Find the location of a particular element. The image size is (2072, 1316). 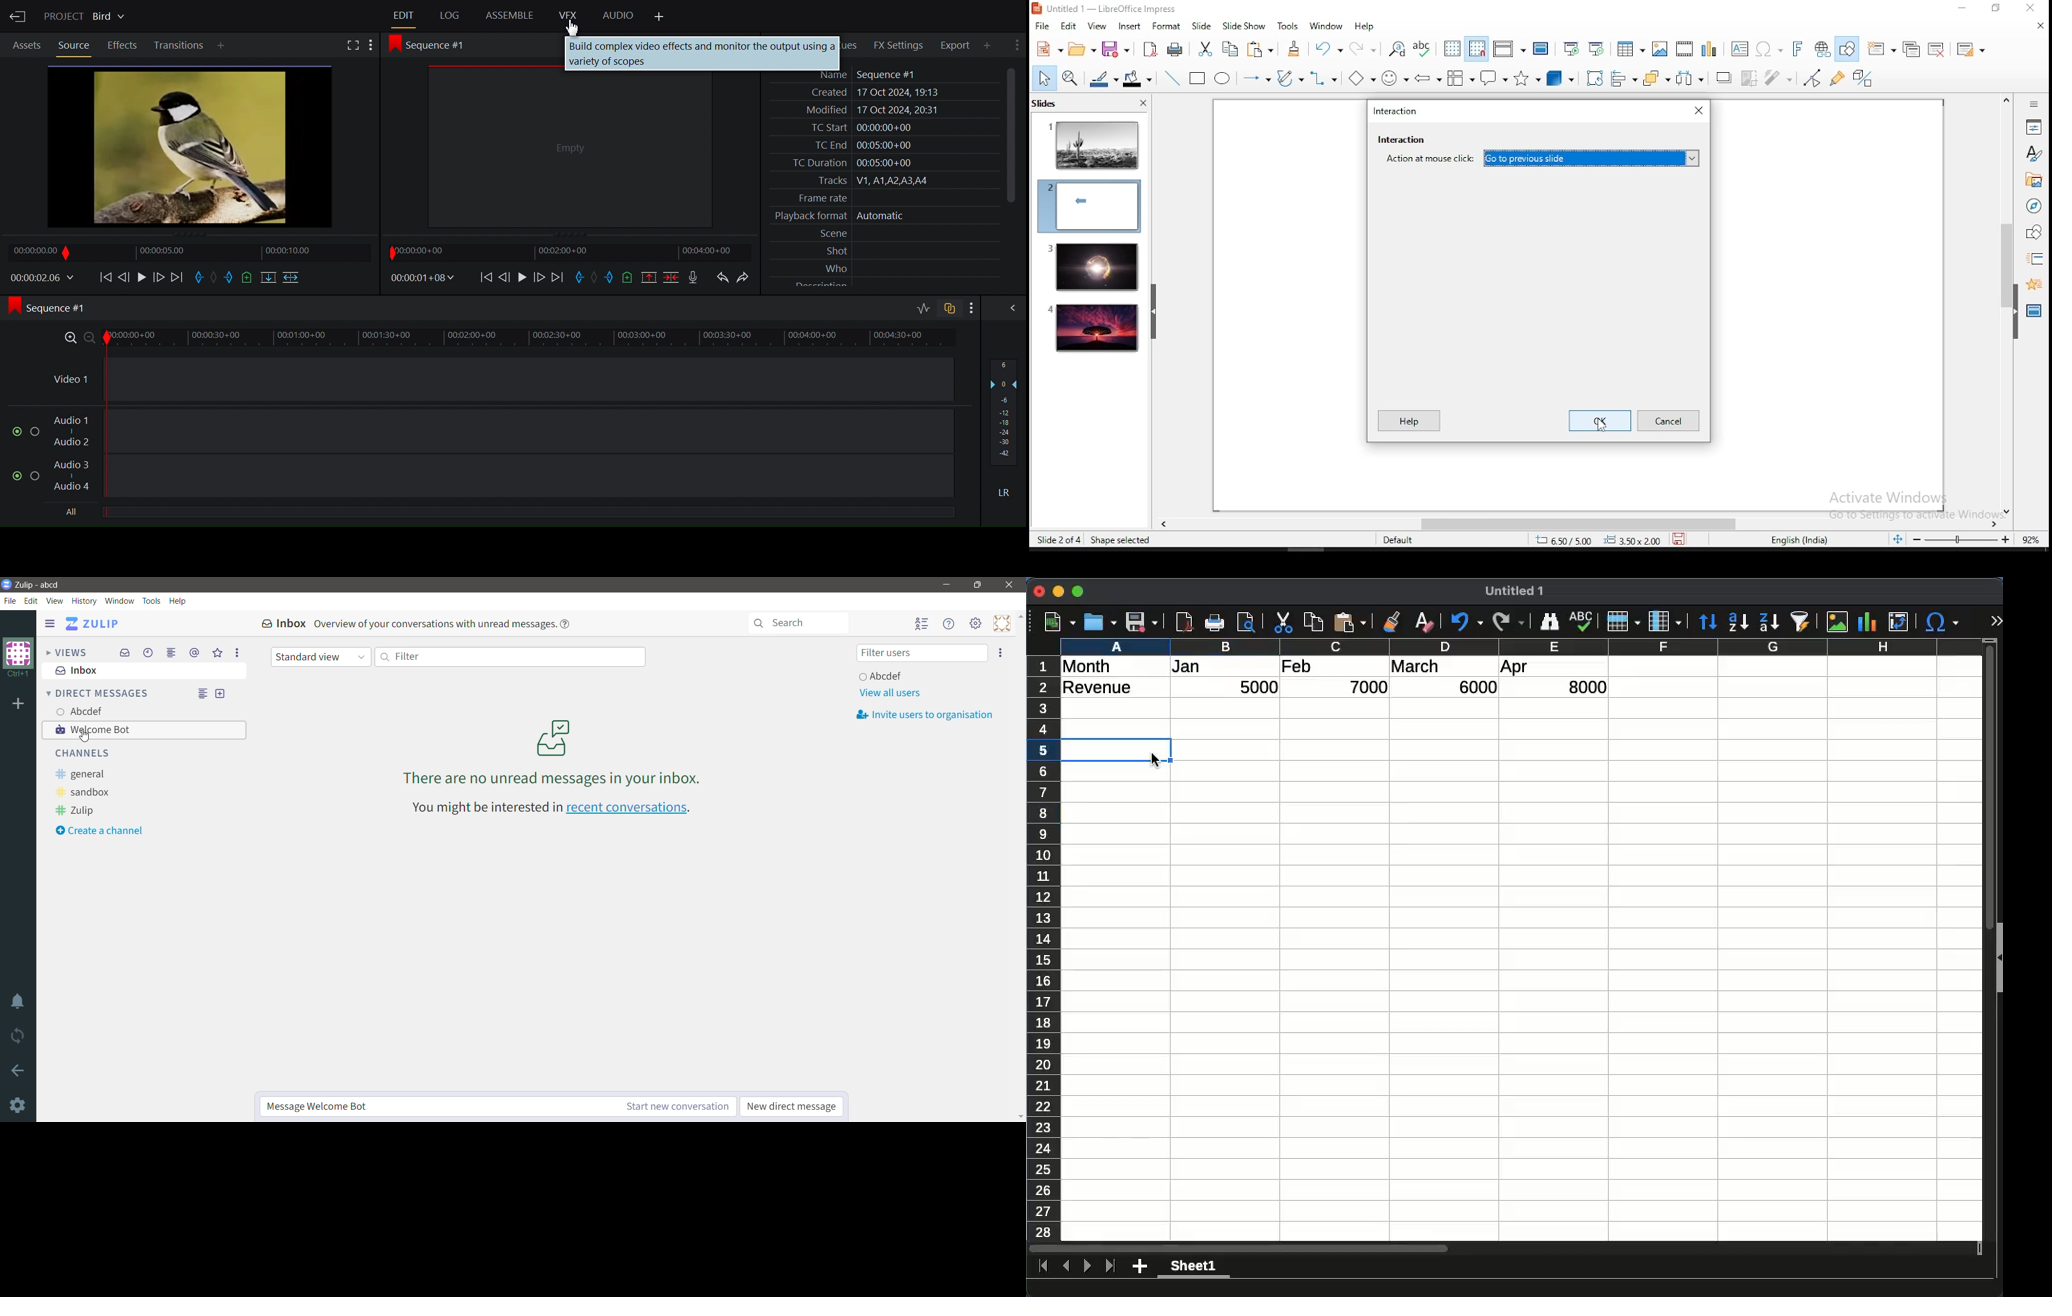

symbol shapes is located at coordinates (1395, 79).